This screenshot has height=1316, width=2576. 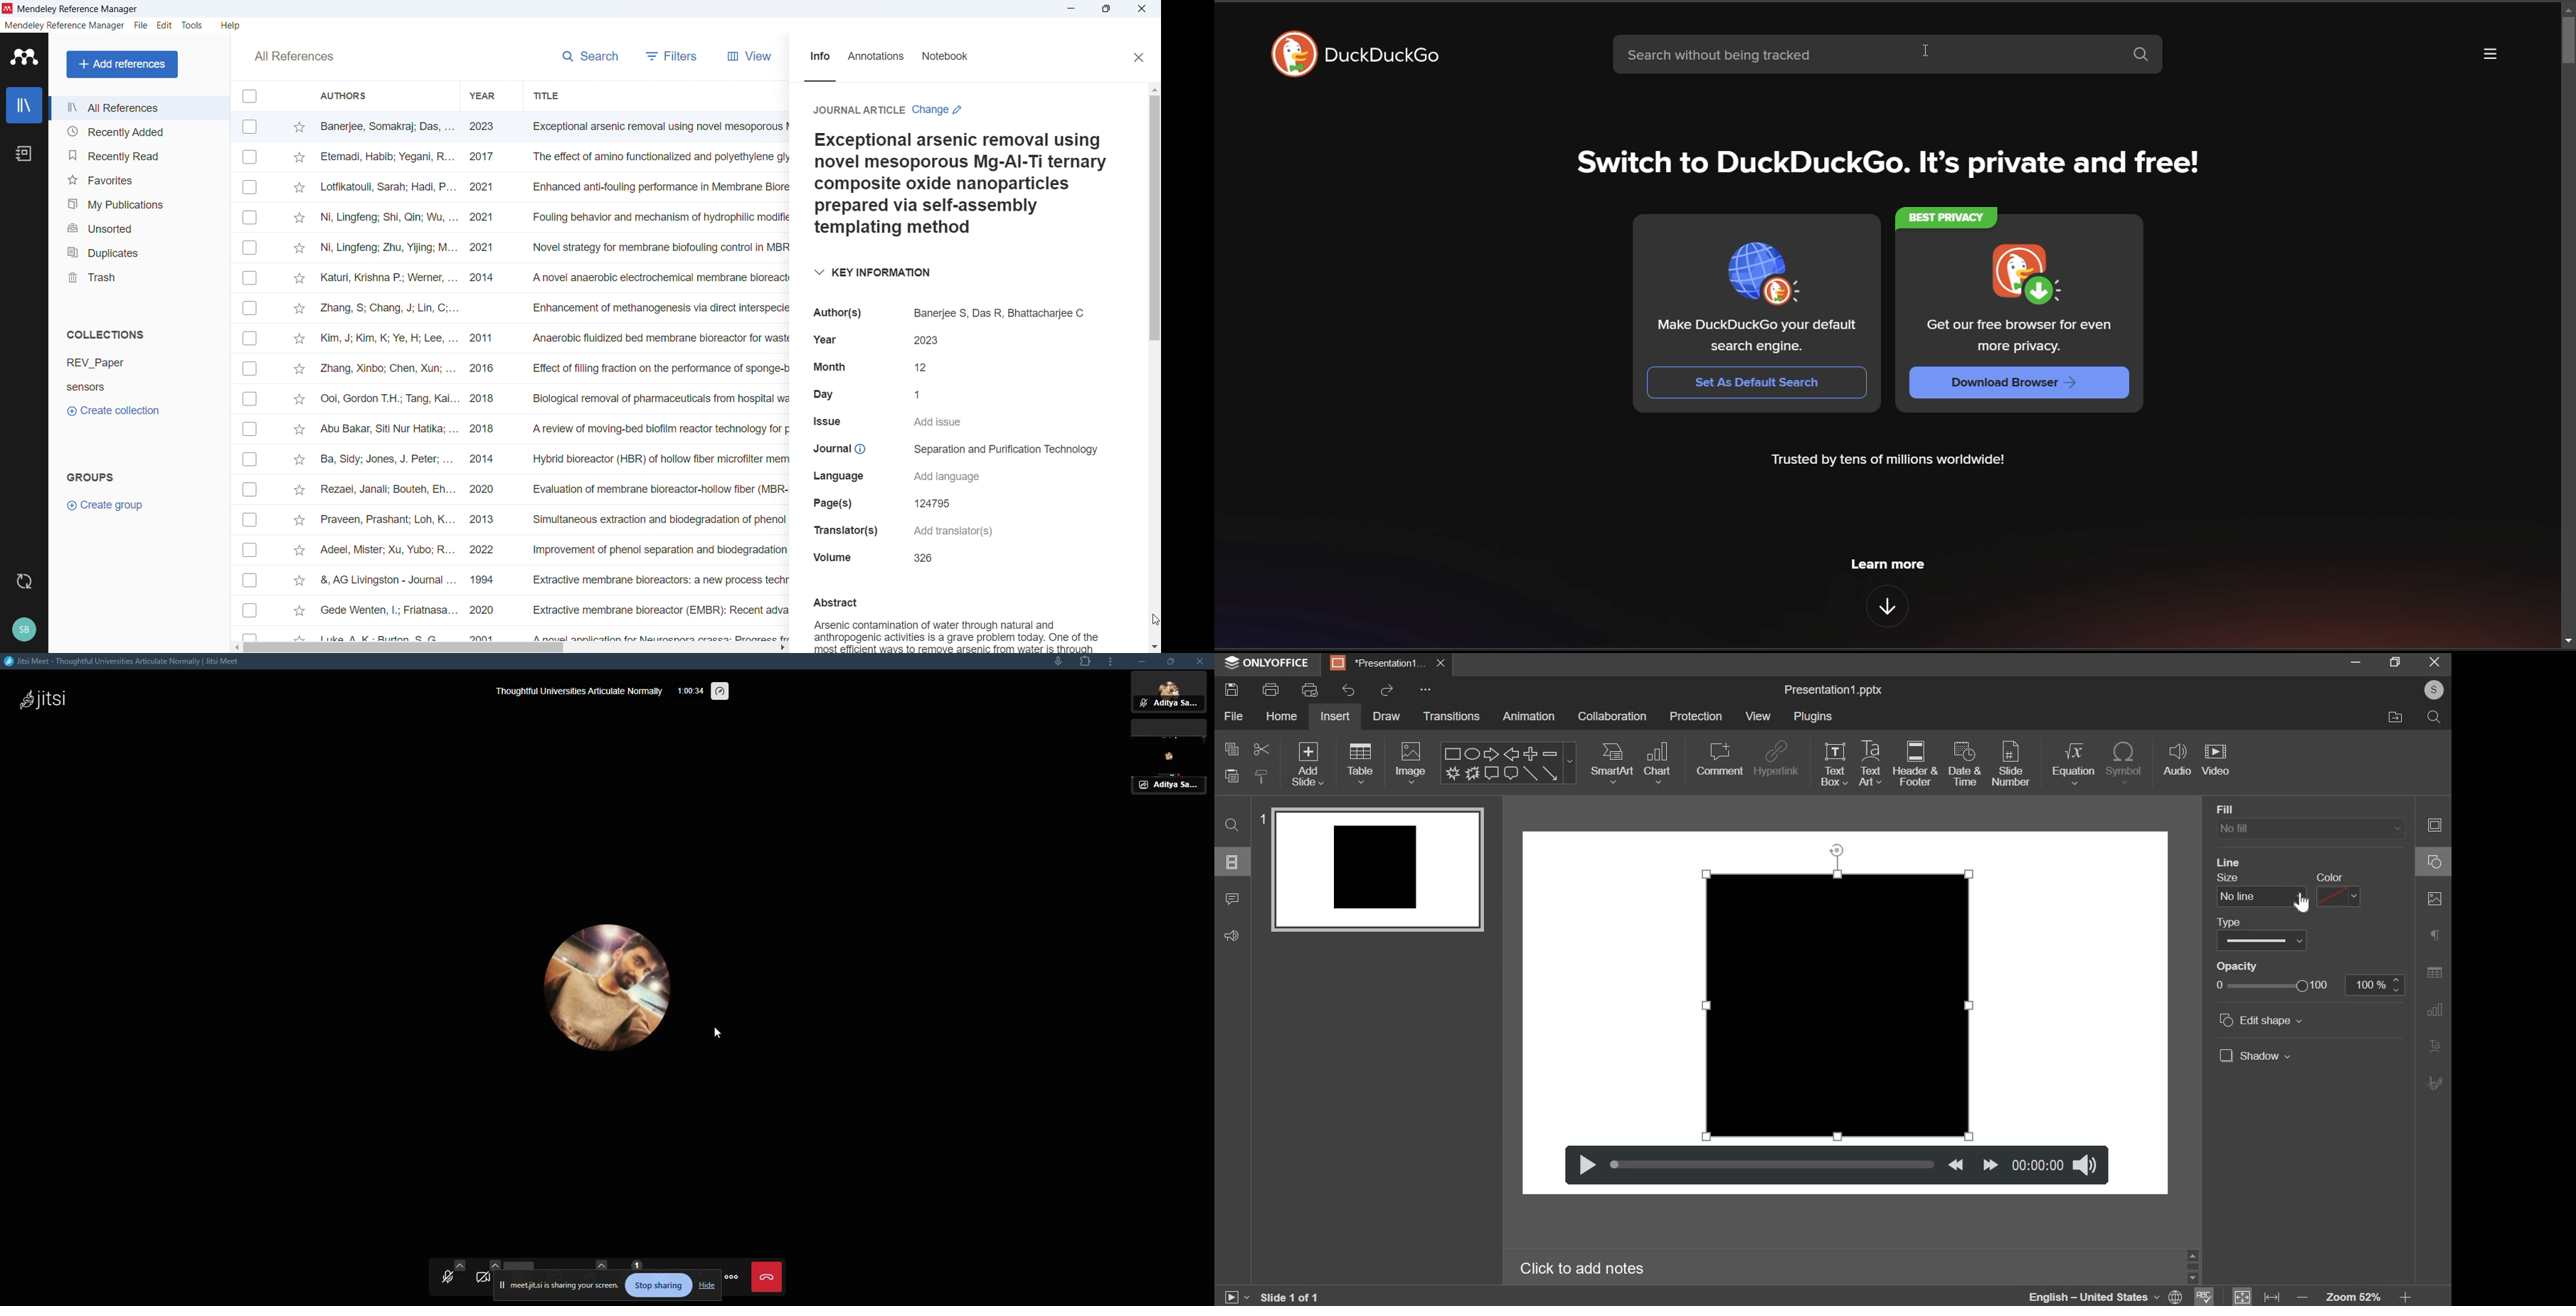 What do you see at coordinates (1450, 716) in the screenshot?
I see `transition` at bounding box center [1450, 716].